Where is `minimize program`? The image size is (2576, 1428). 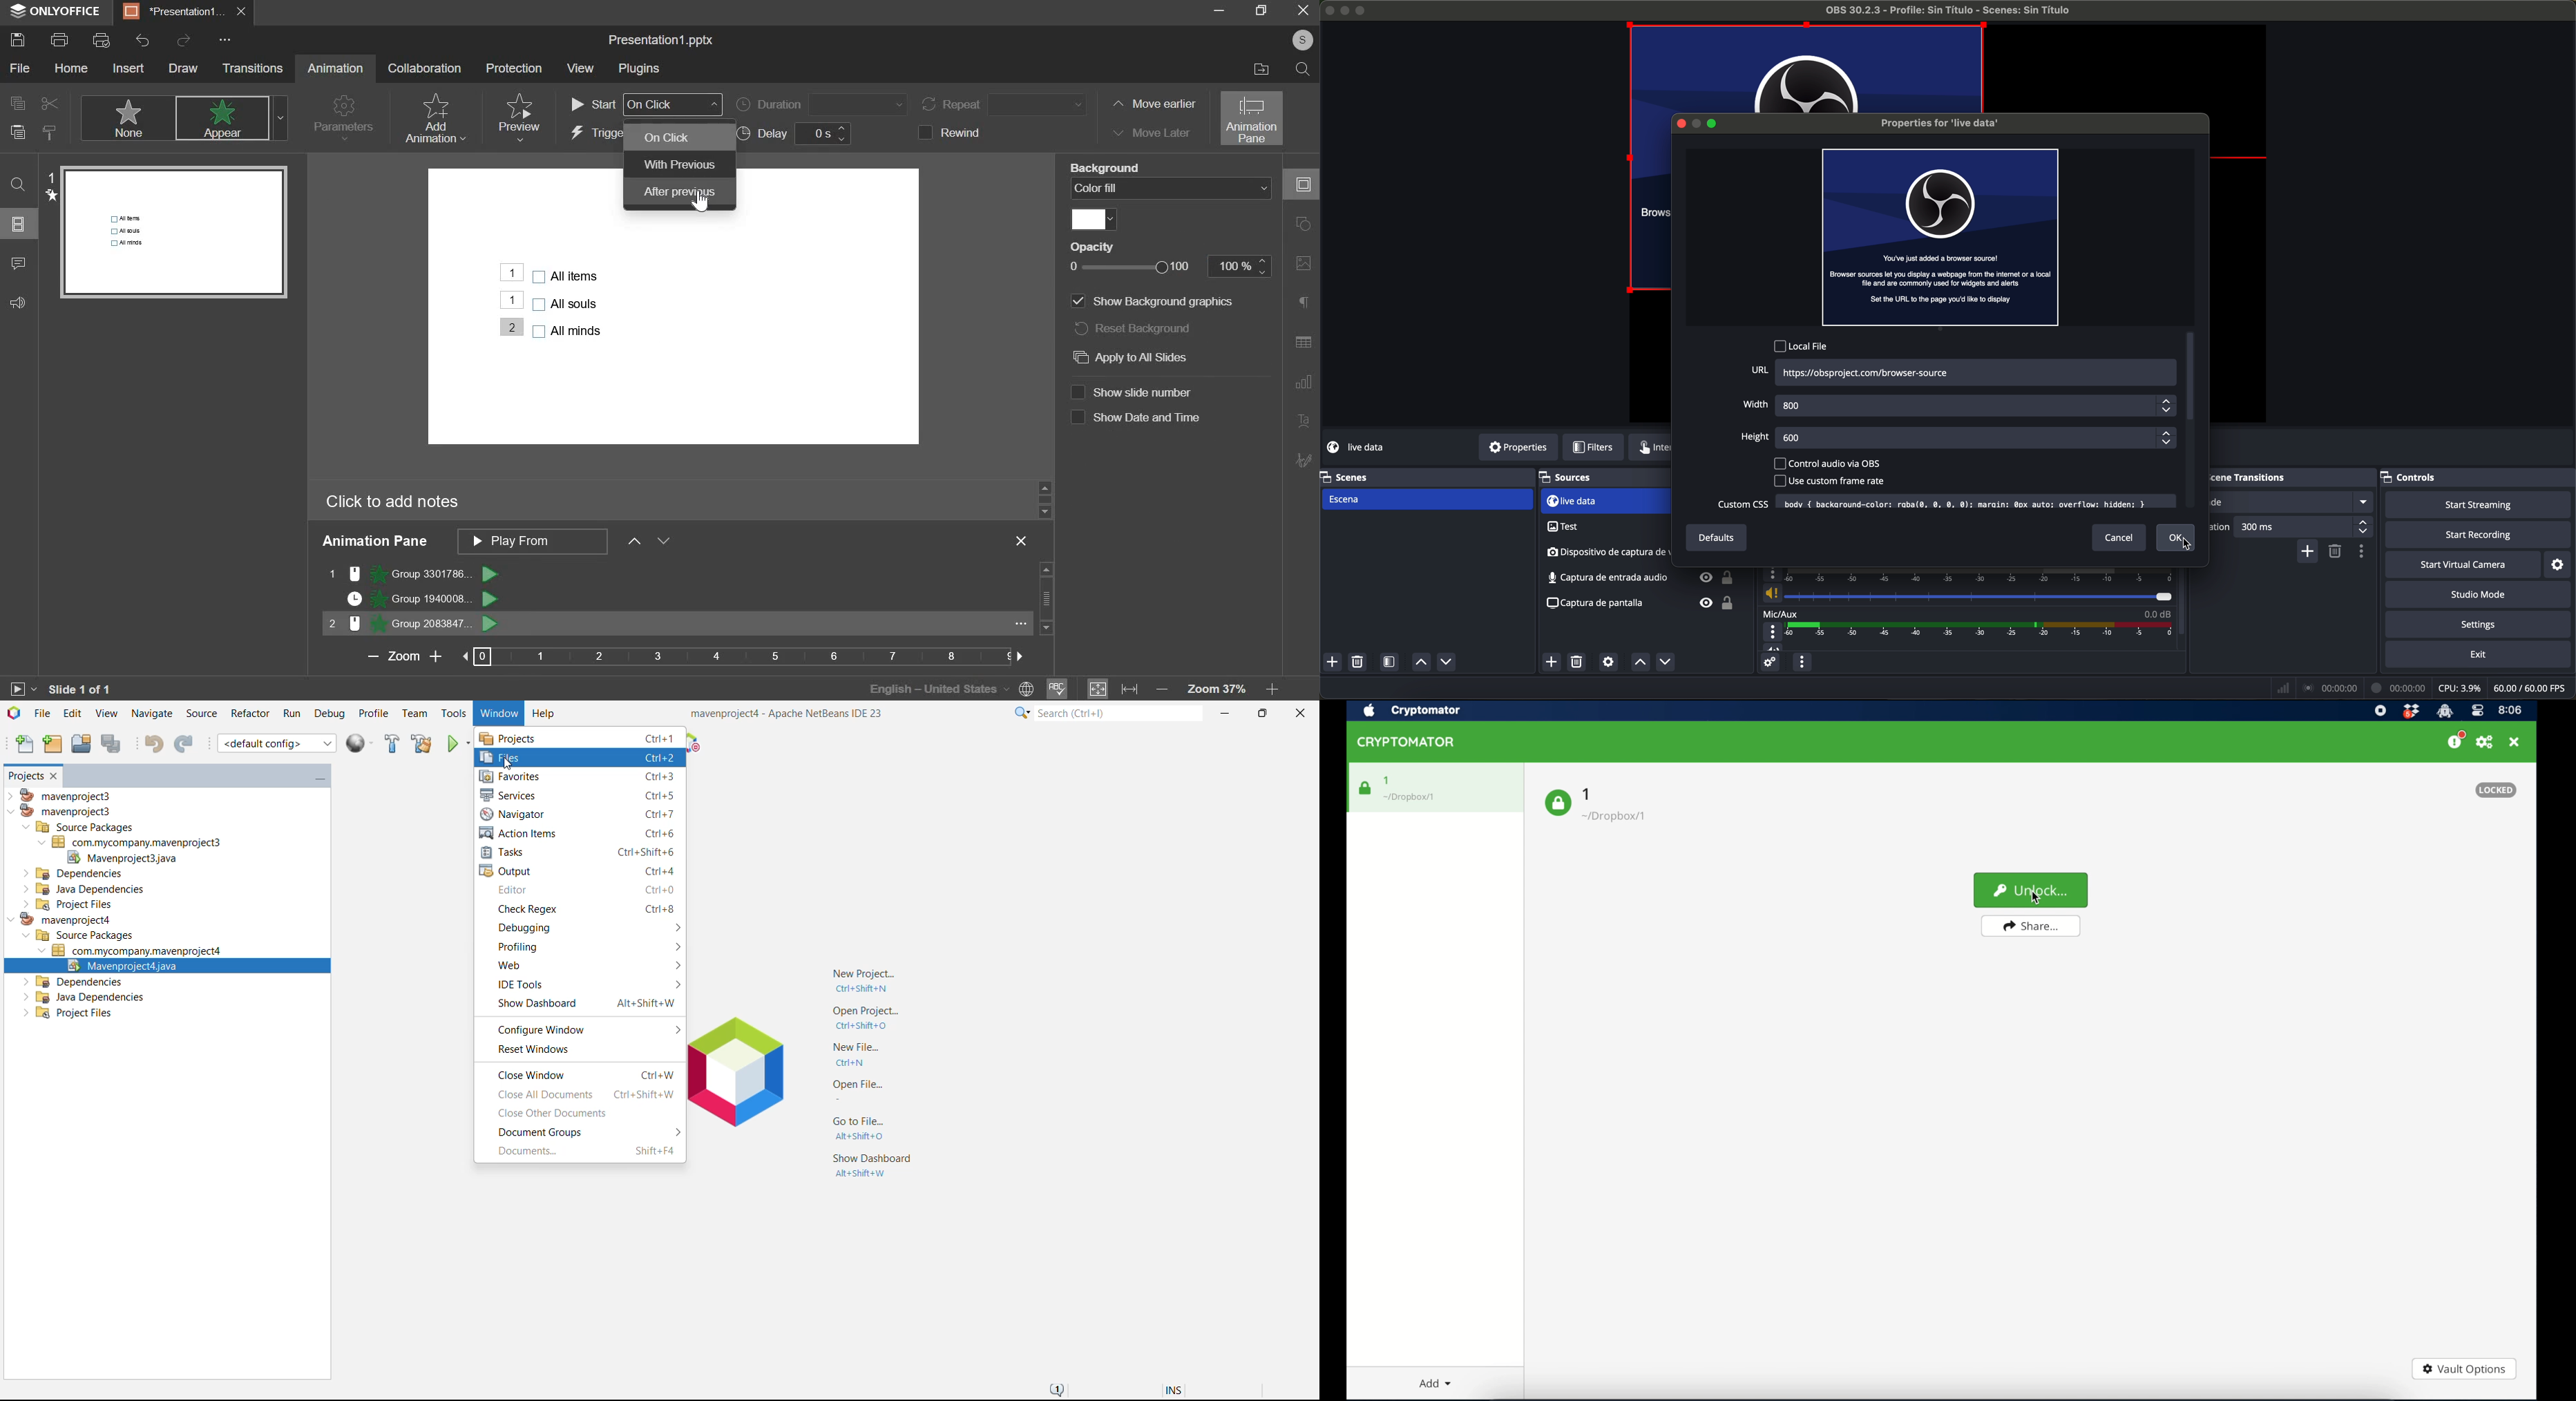
minimize program is located at coordinates (1345, 12).